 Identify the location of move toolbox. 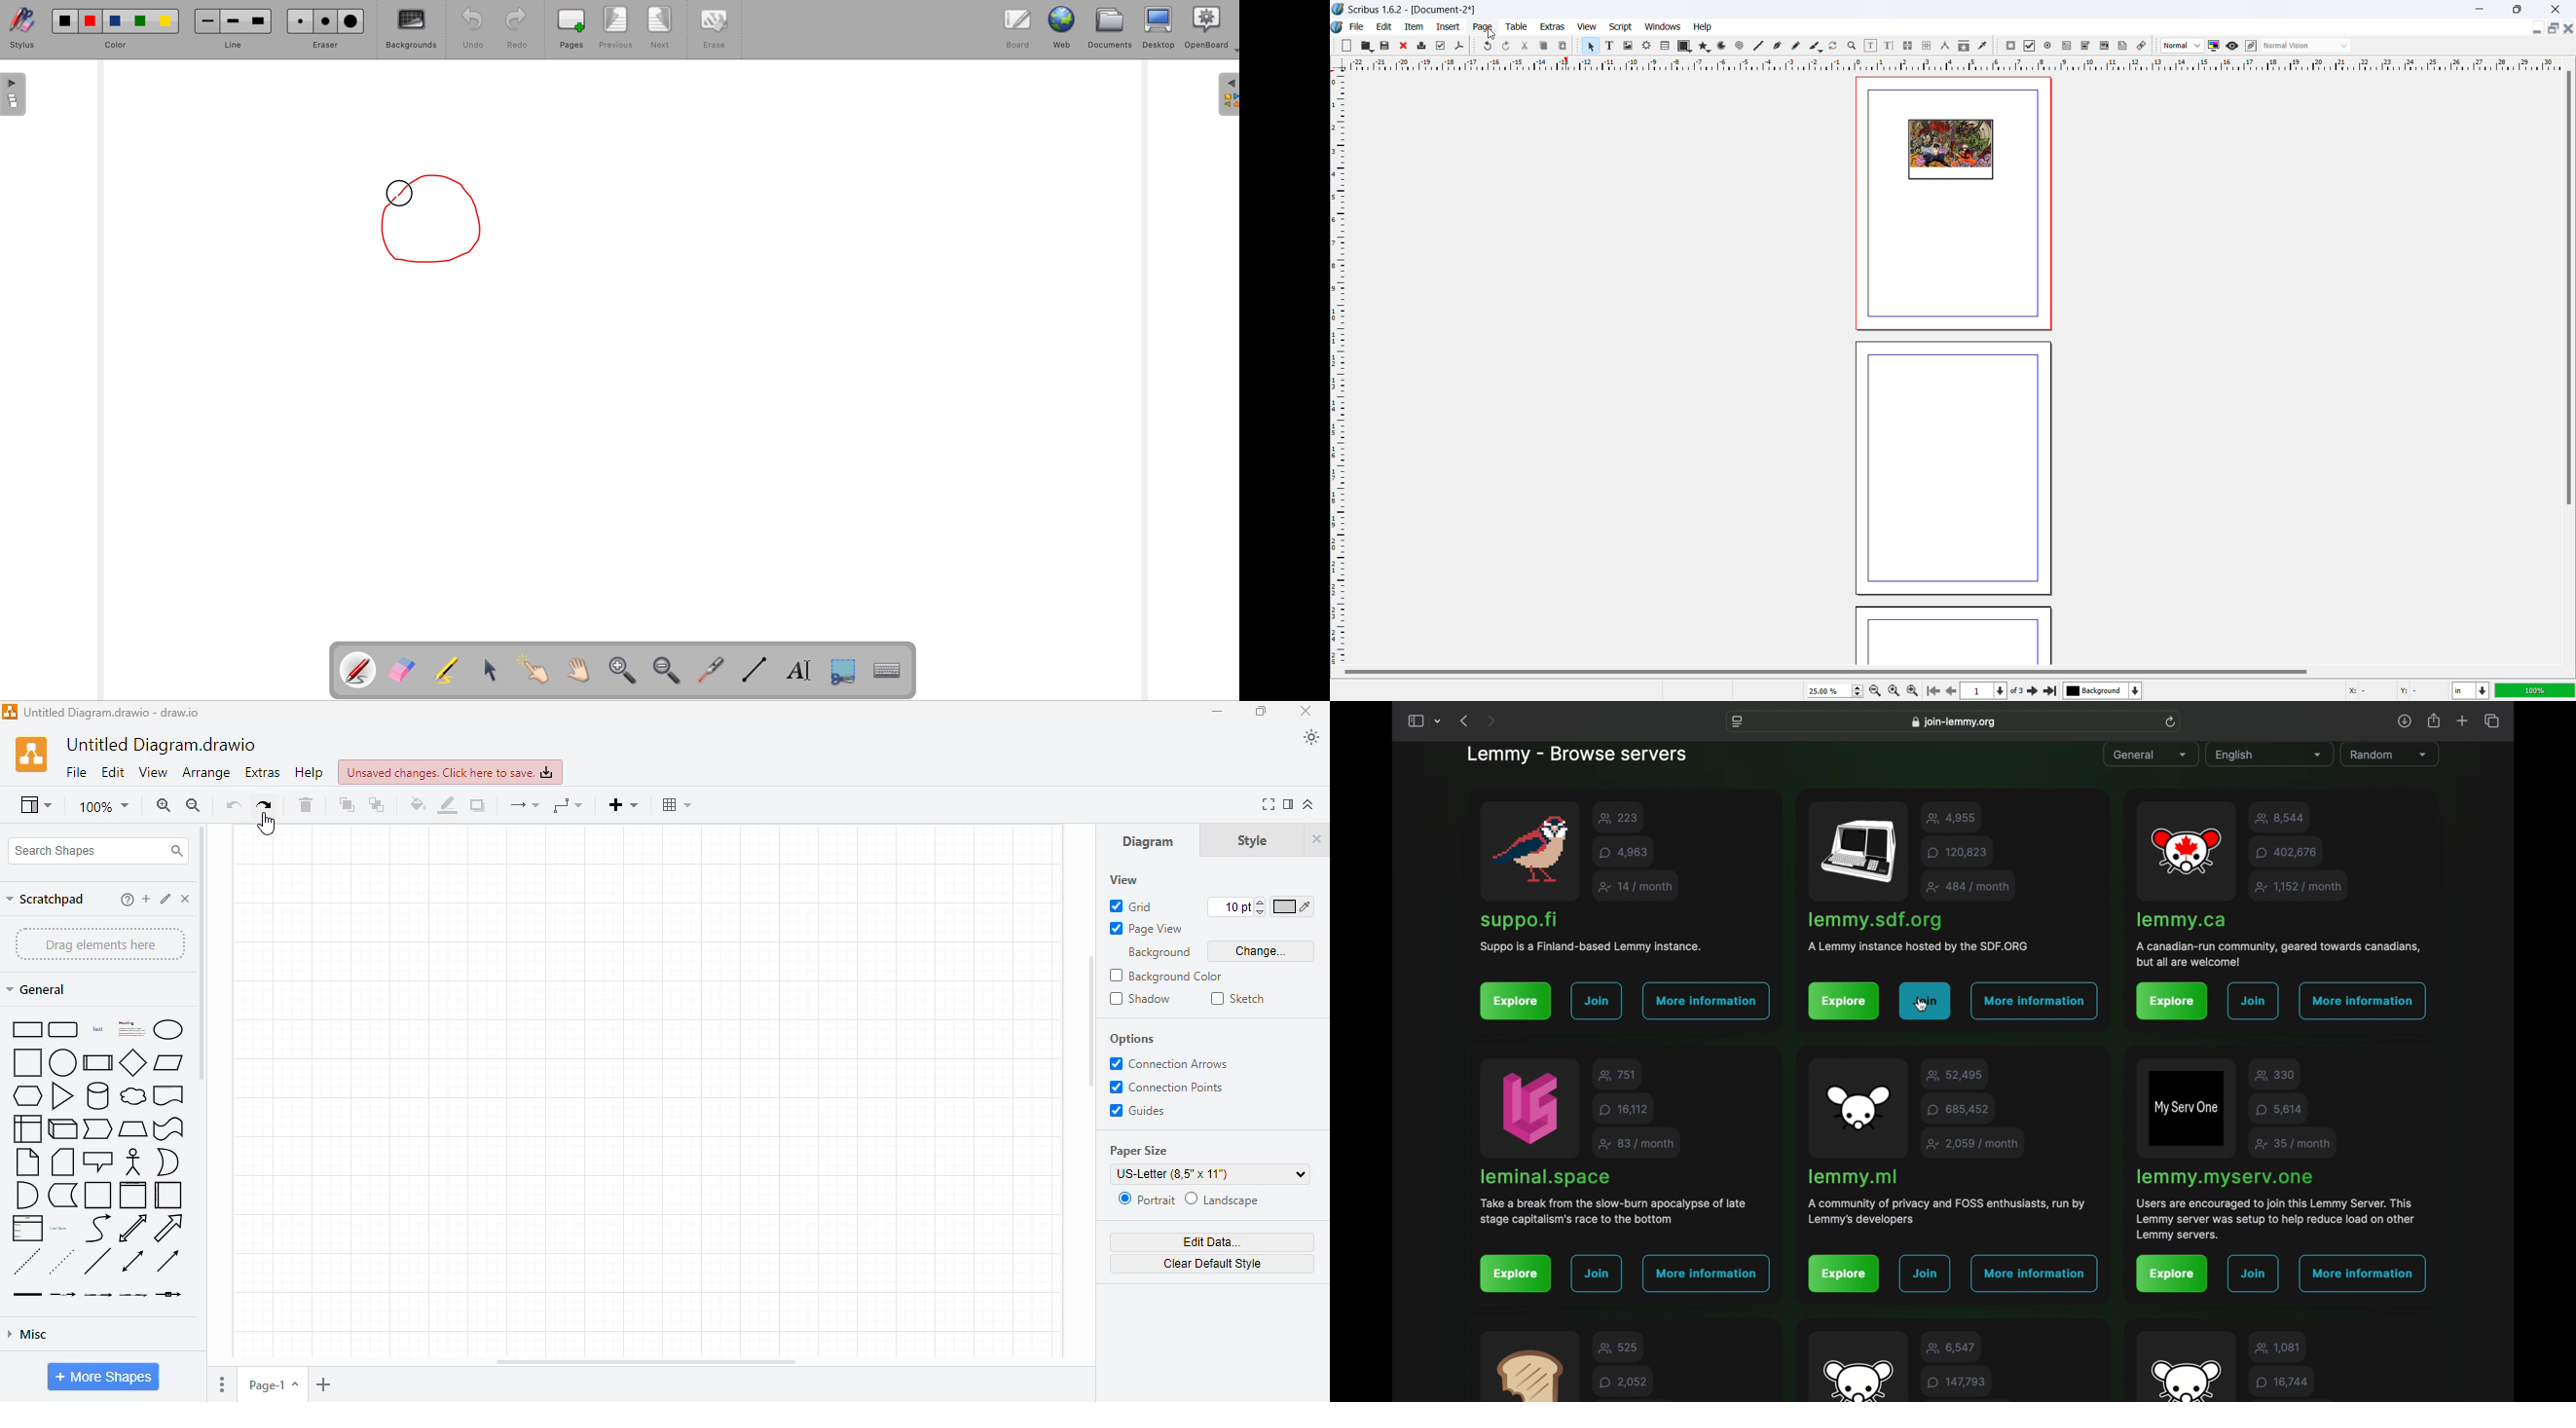
(2156, 46).